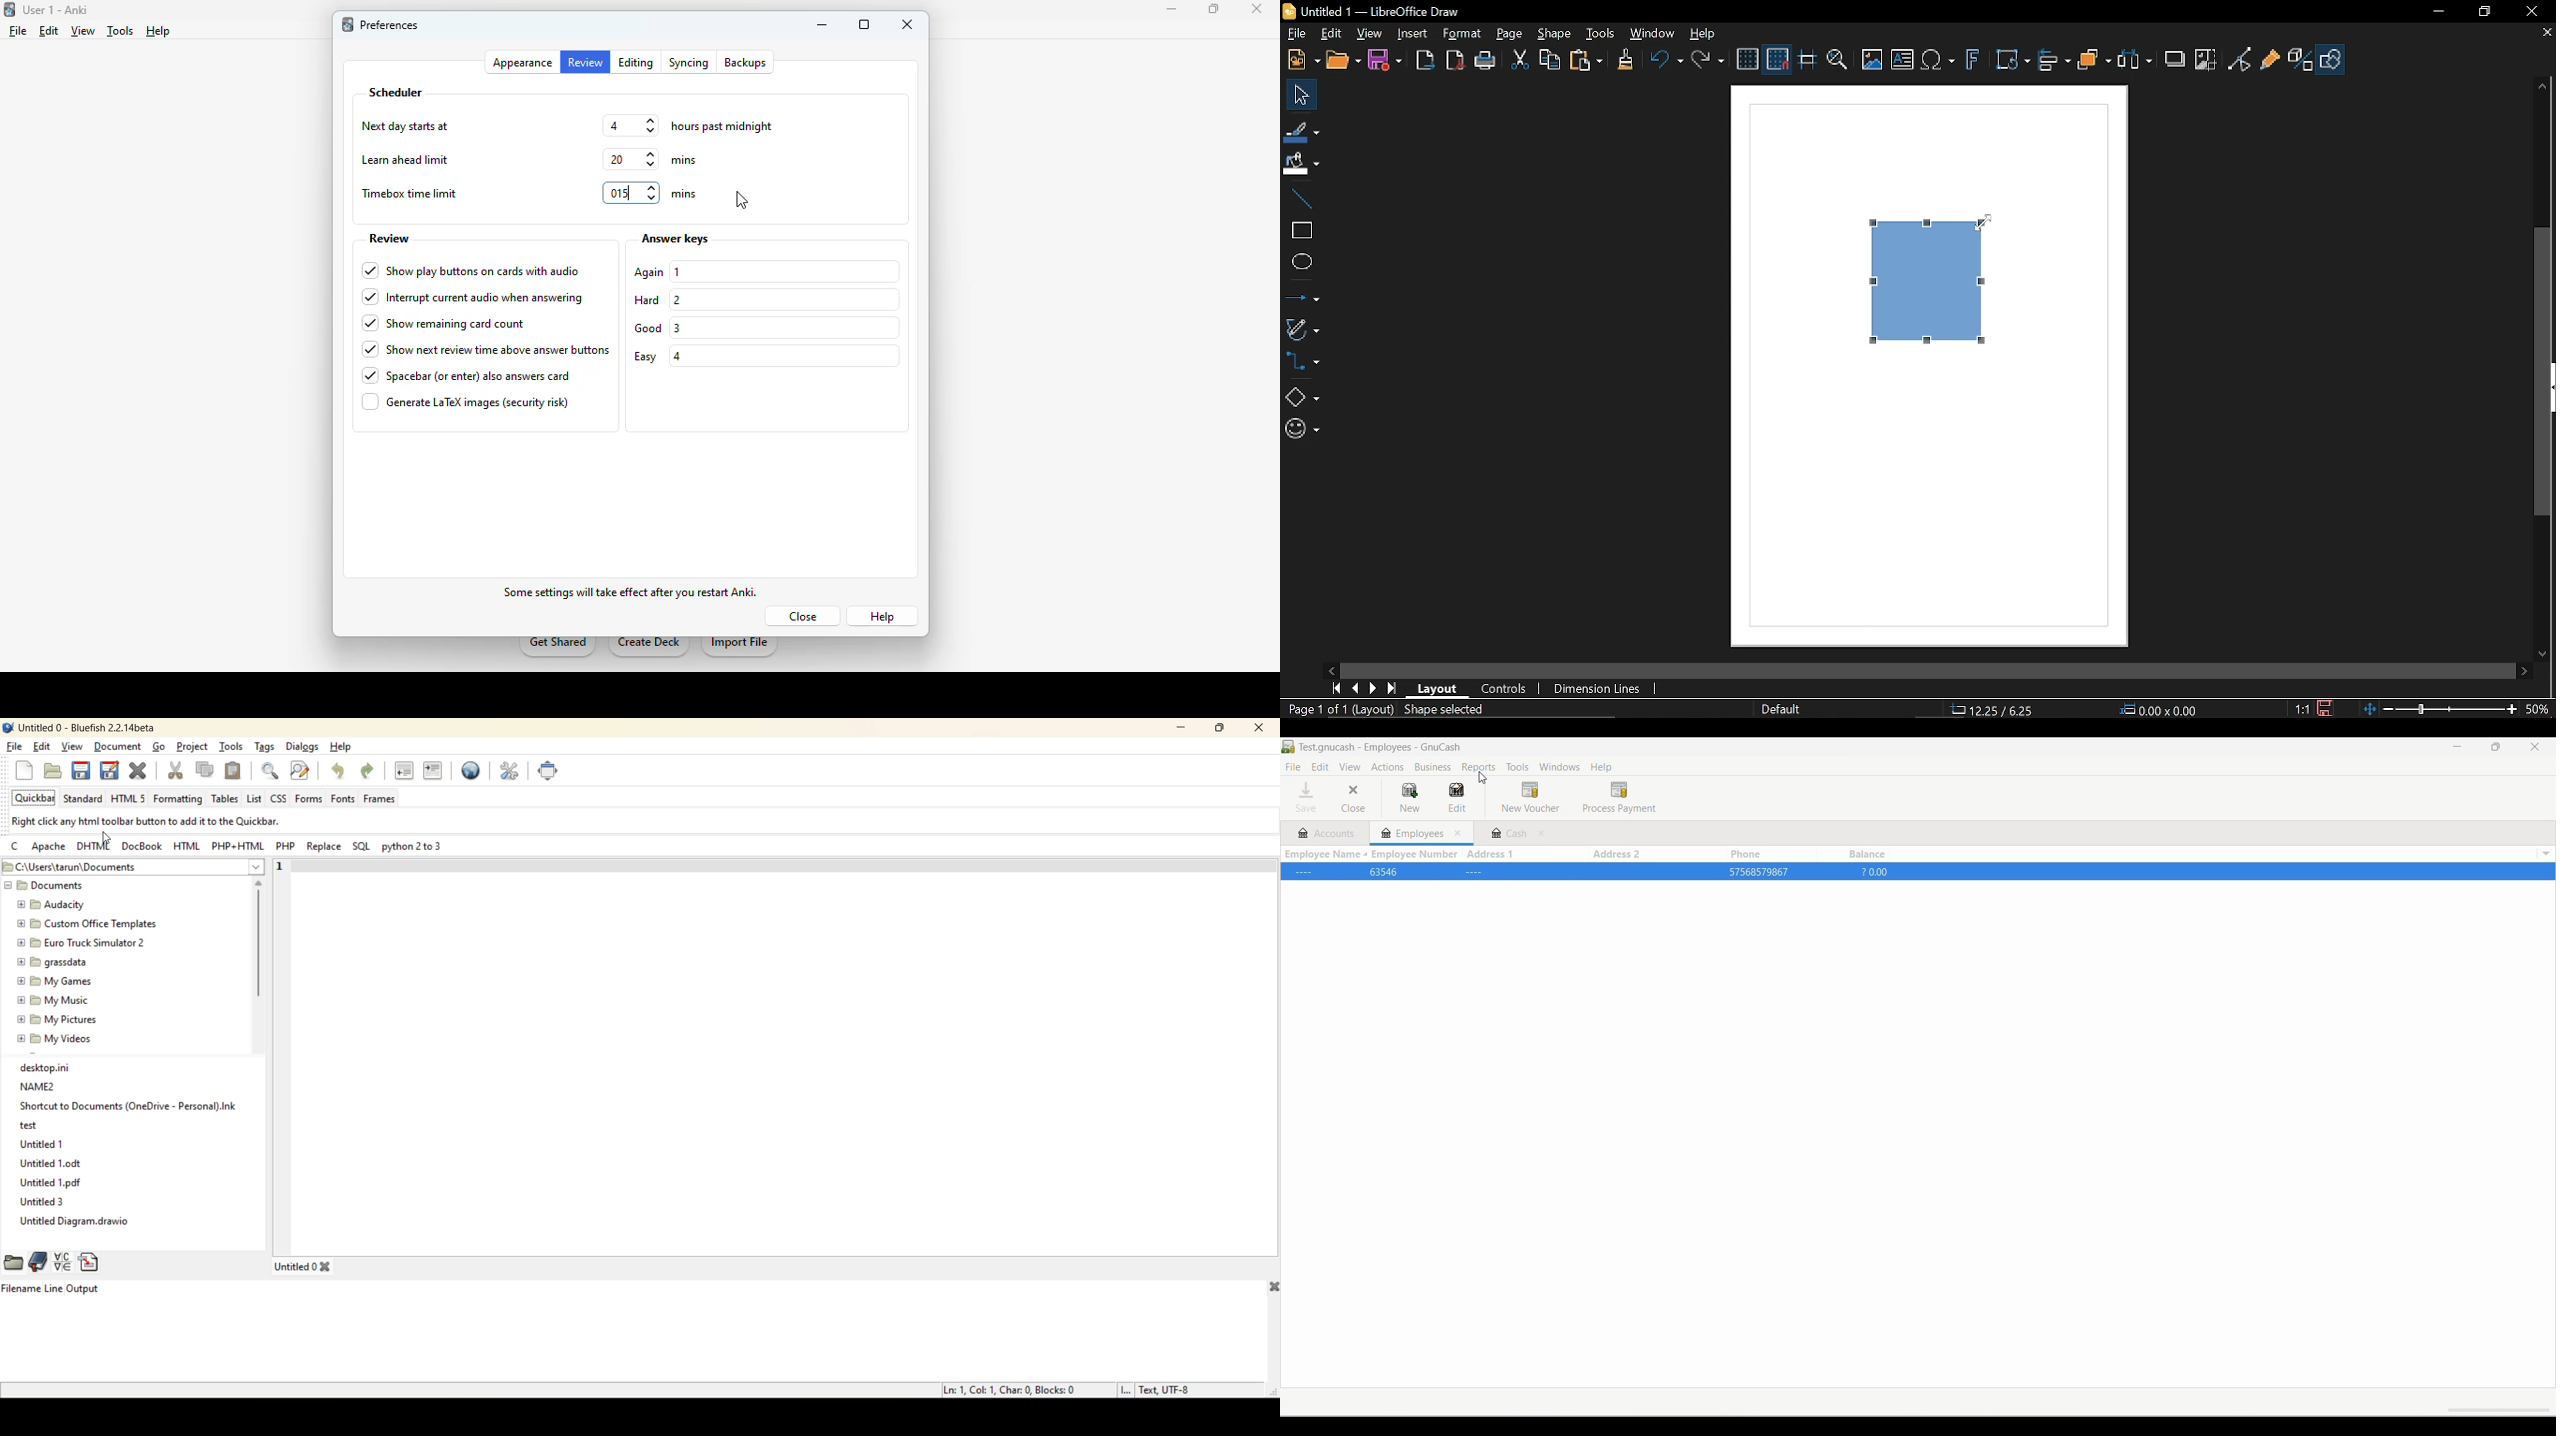 The height and width of the screenshot is (1456, 2576). What do you see at coordinates (2158, 710) in the screenshot?
I see `0.00x0.00 (Object Size)` at bounding box center [2158, 710].